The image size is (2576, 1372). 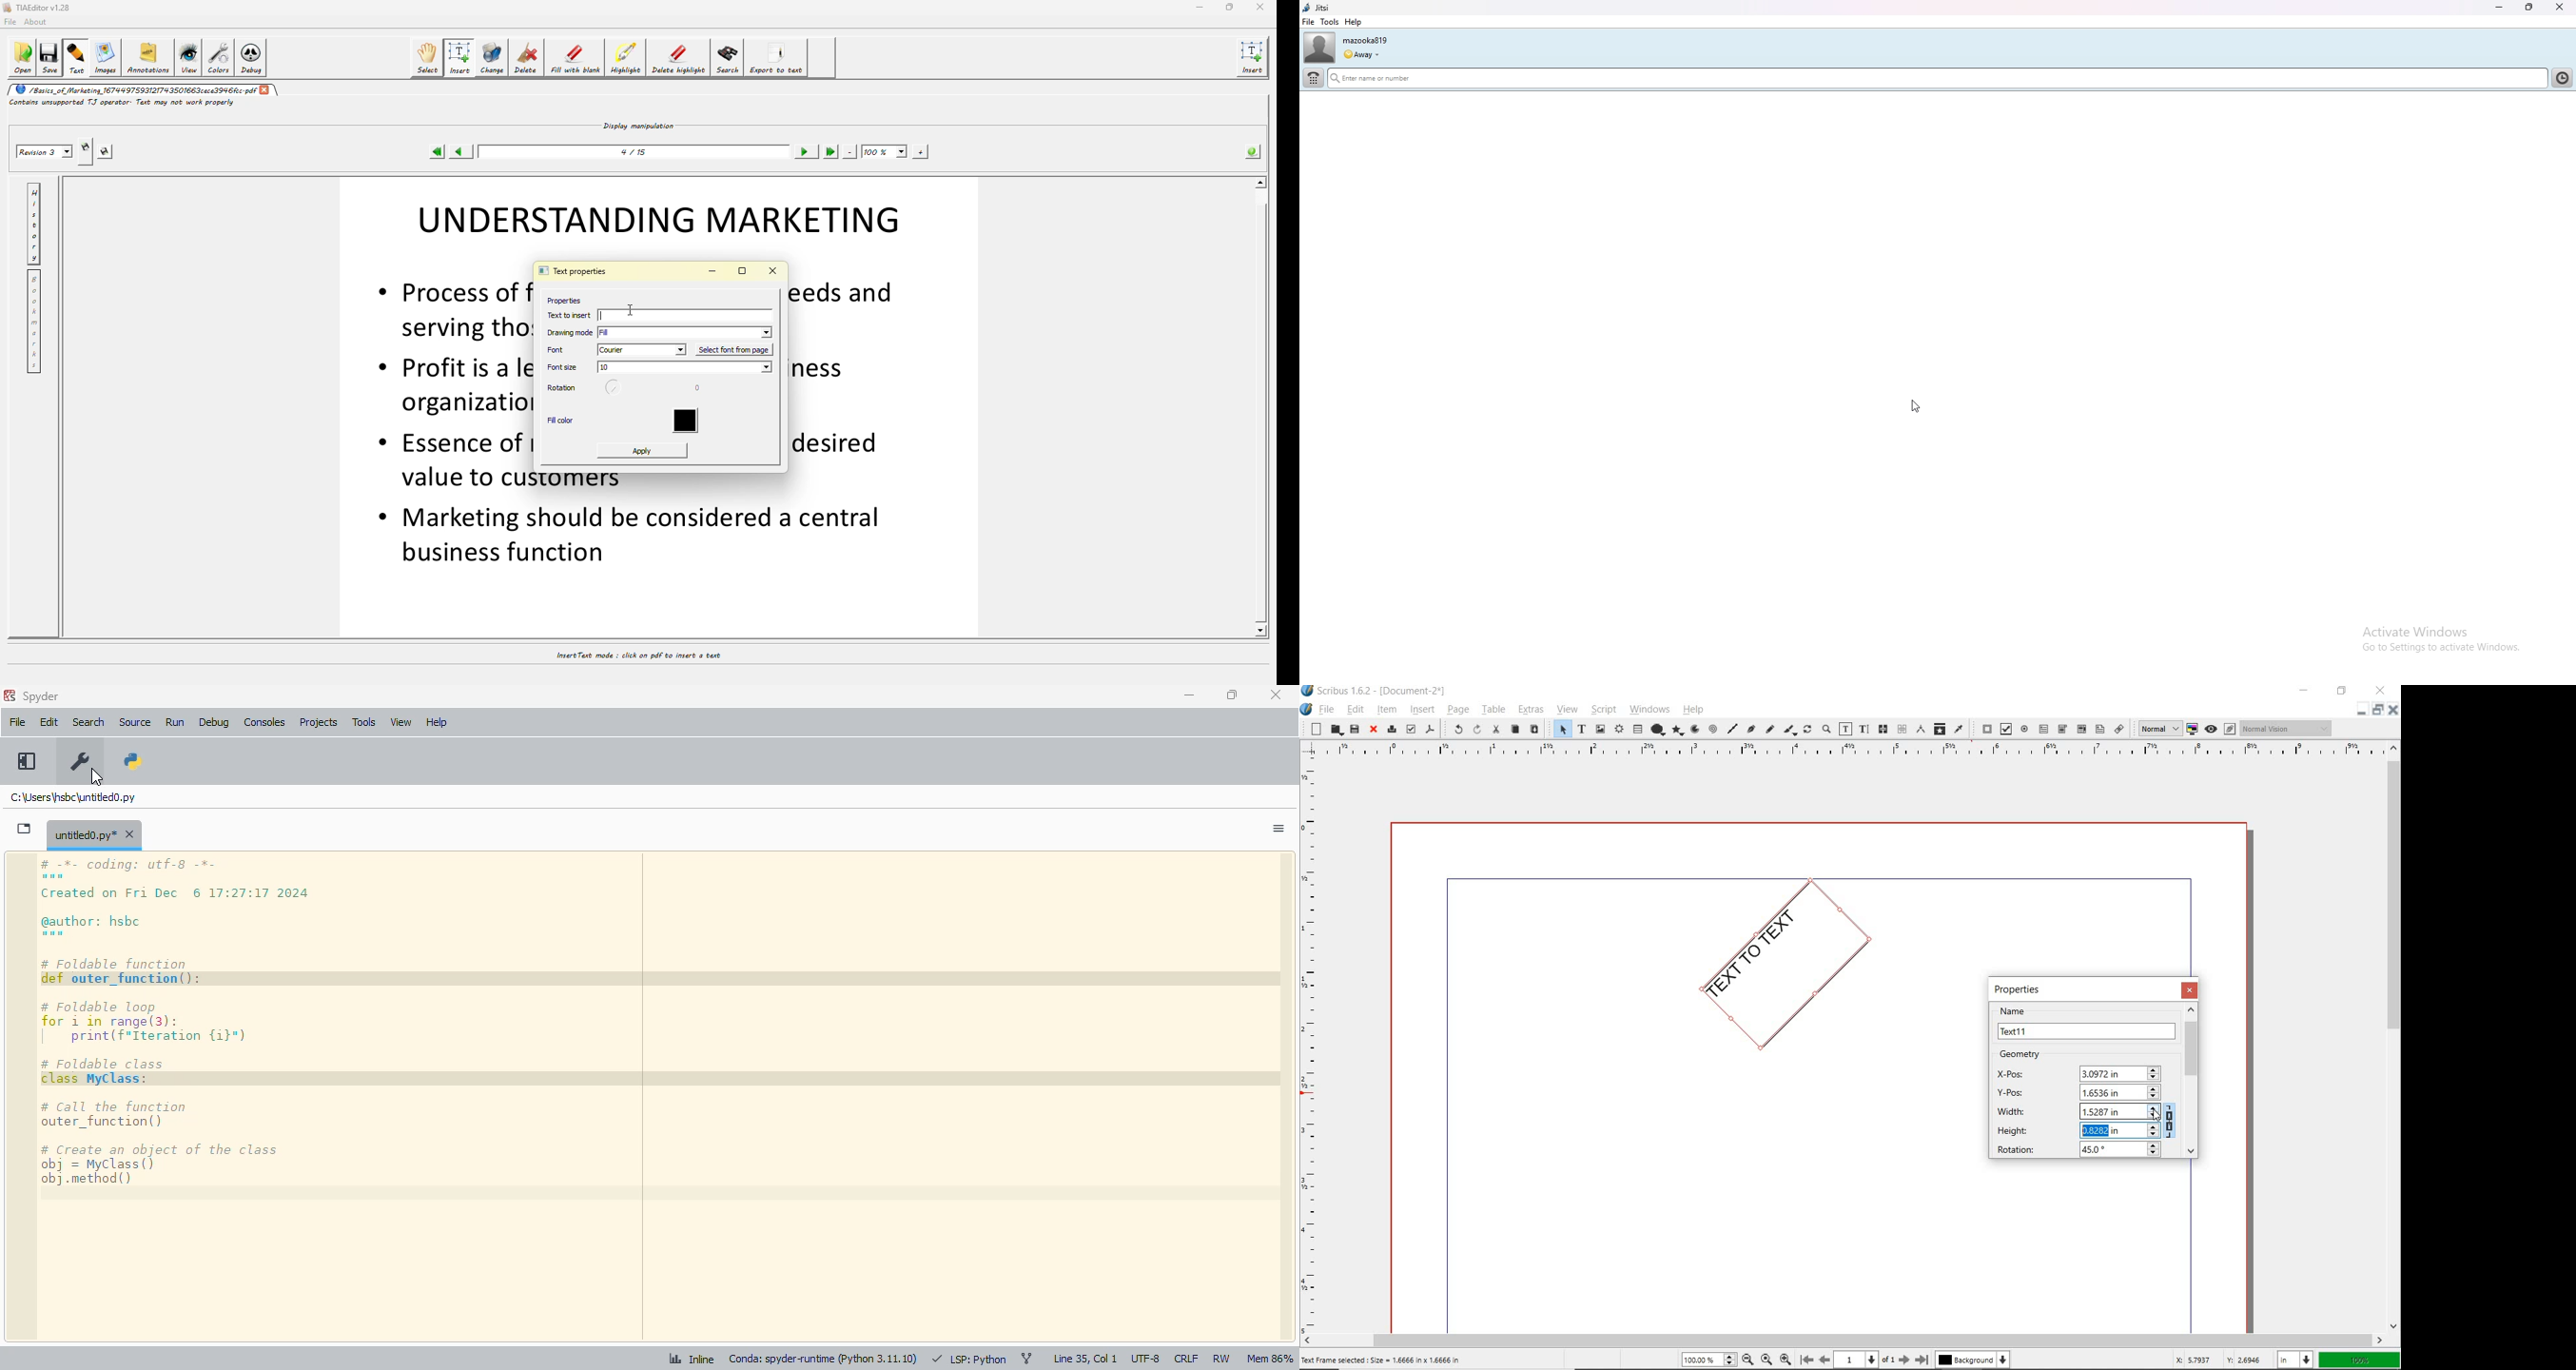 What do you see at coordinates (134, 722) in the screenshot?
I see `source` at bounding box center [134, 722].